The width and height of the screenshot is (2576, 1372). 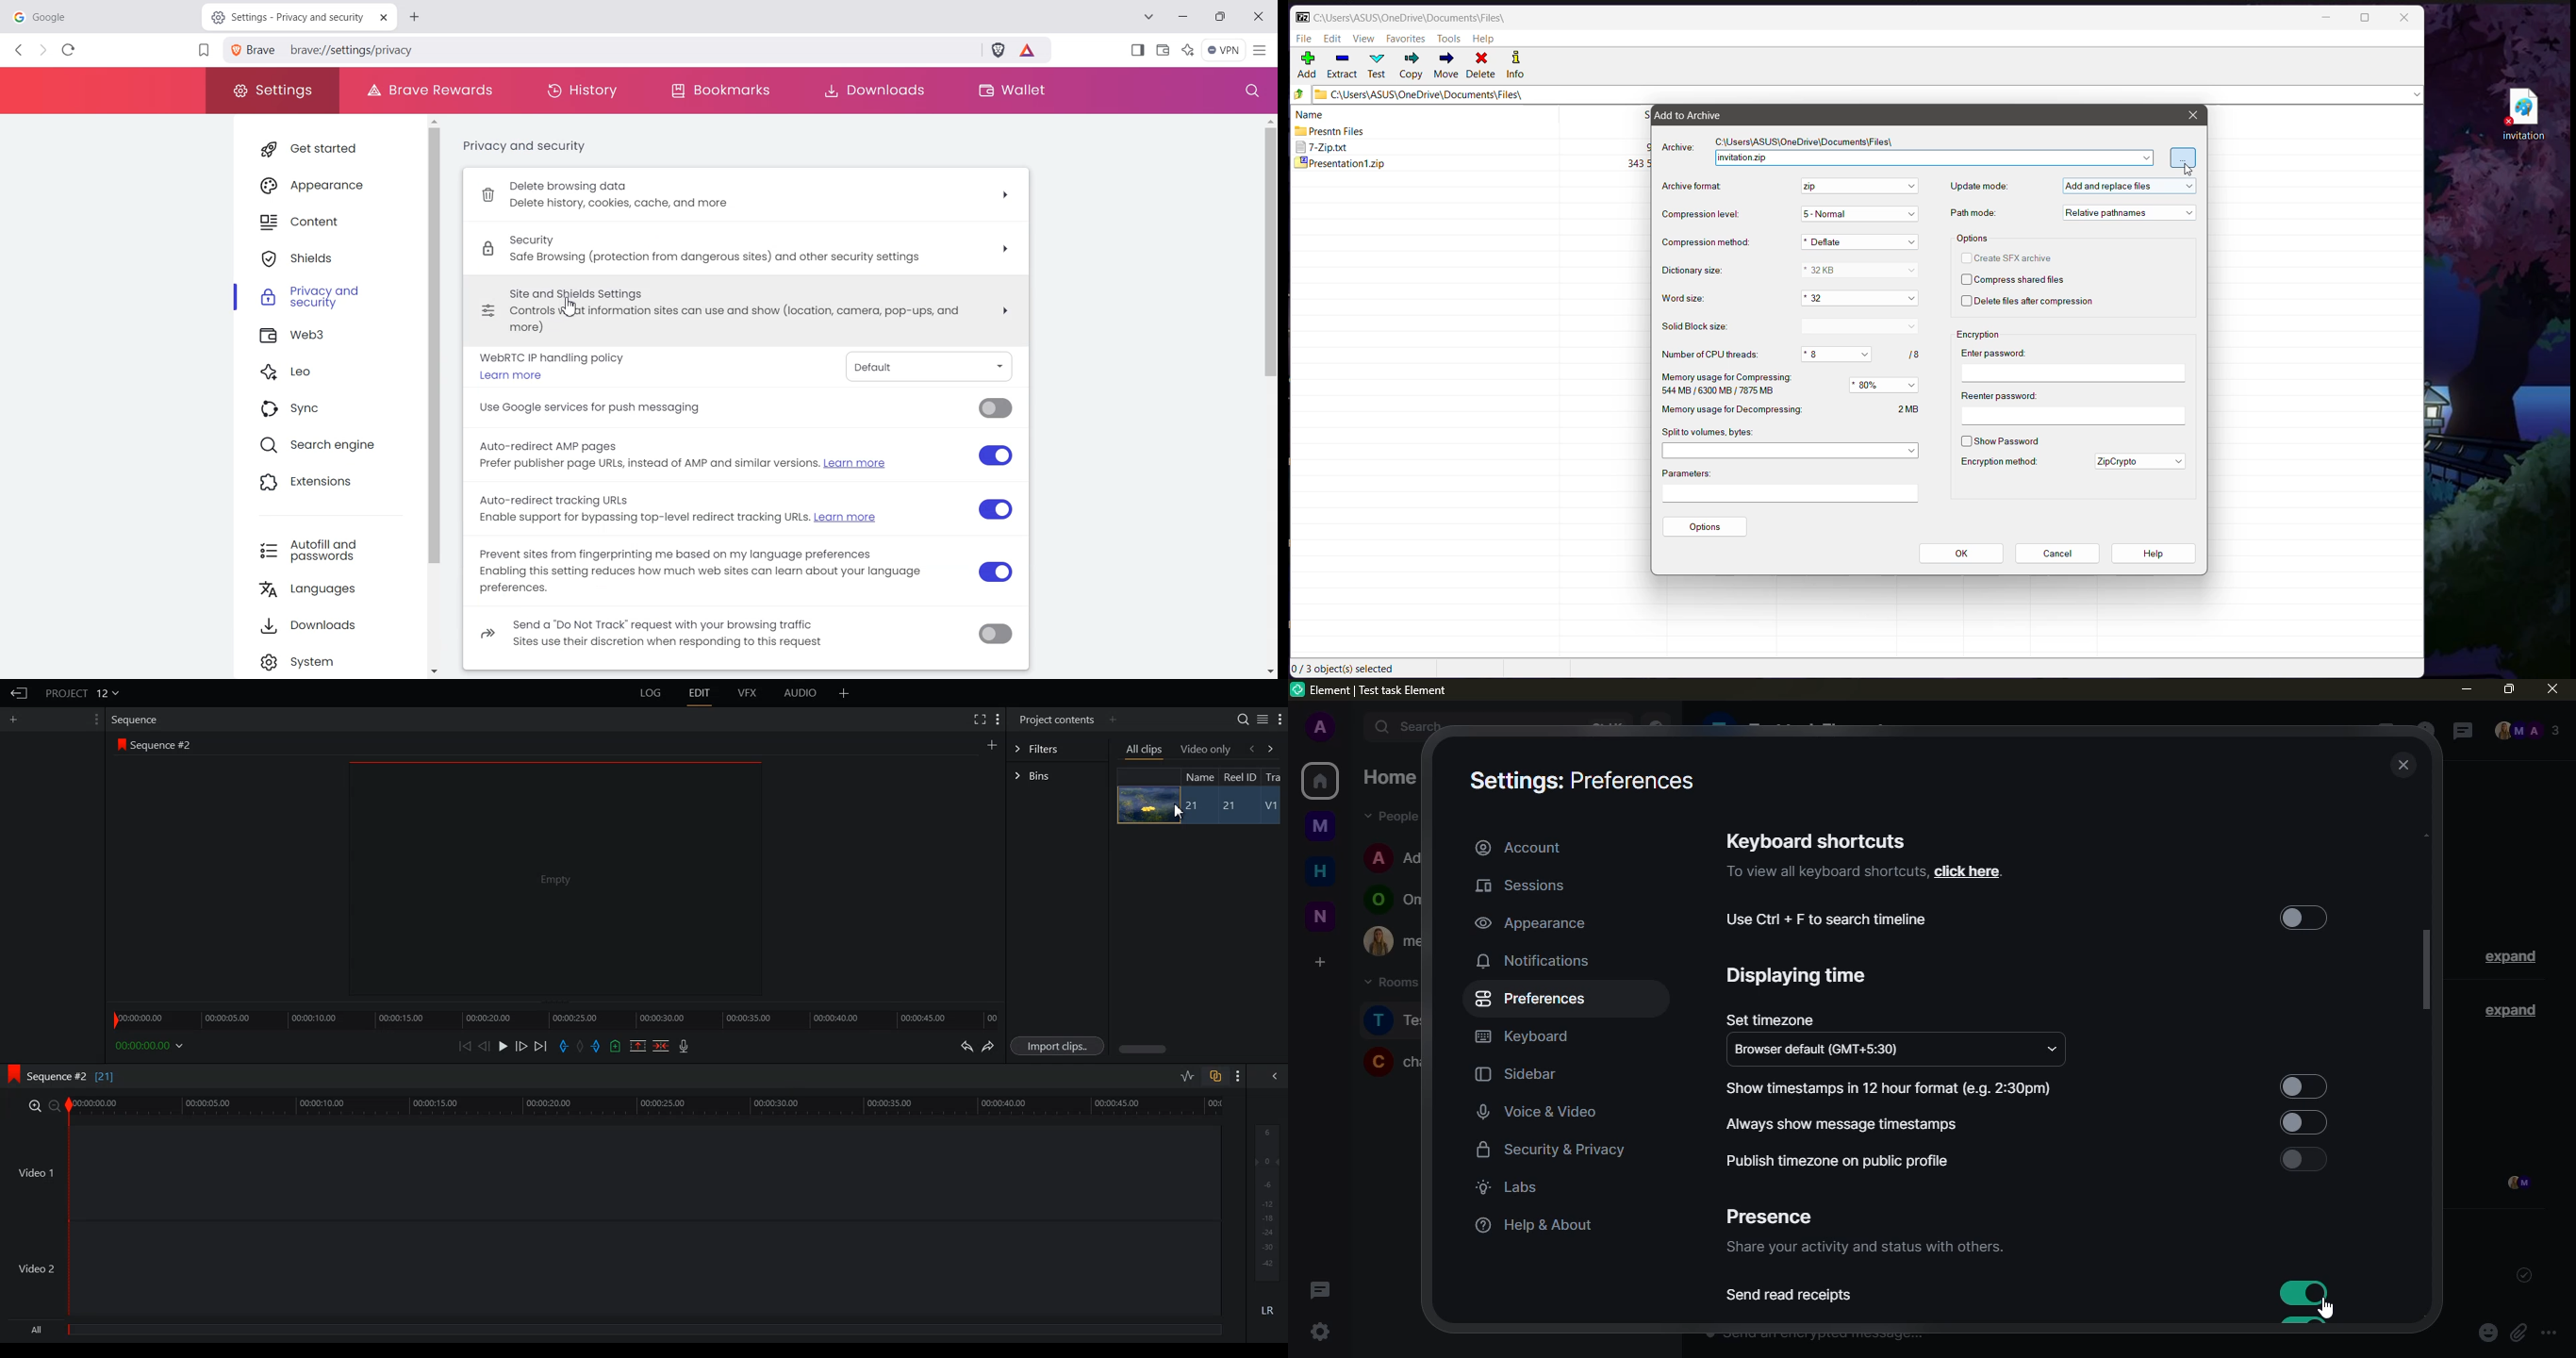 I want to click on Undo, so click(x=965, y=1047).